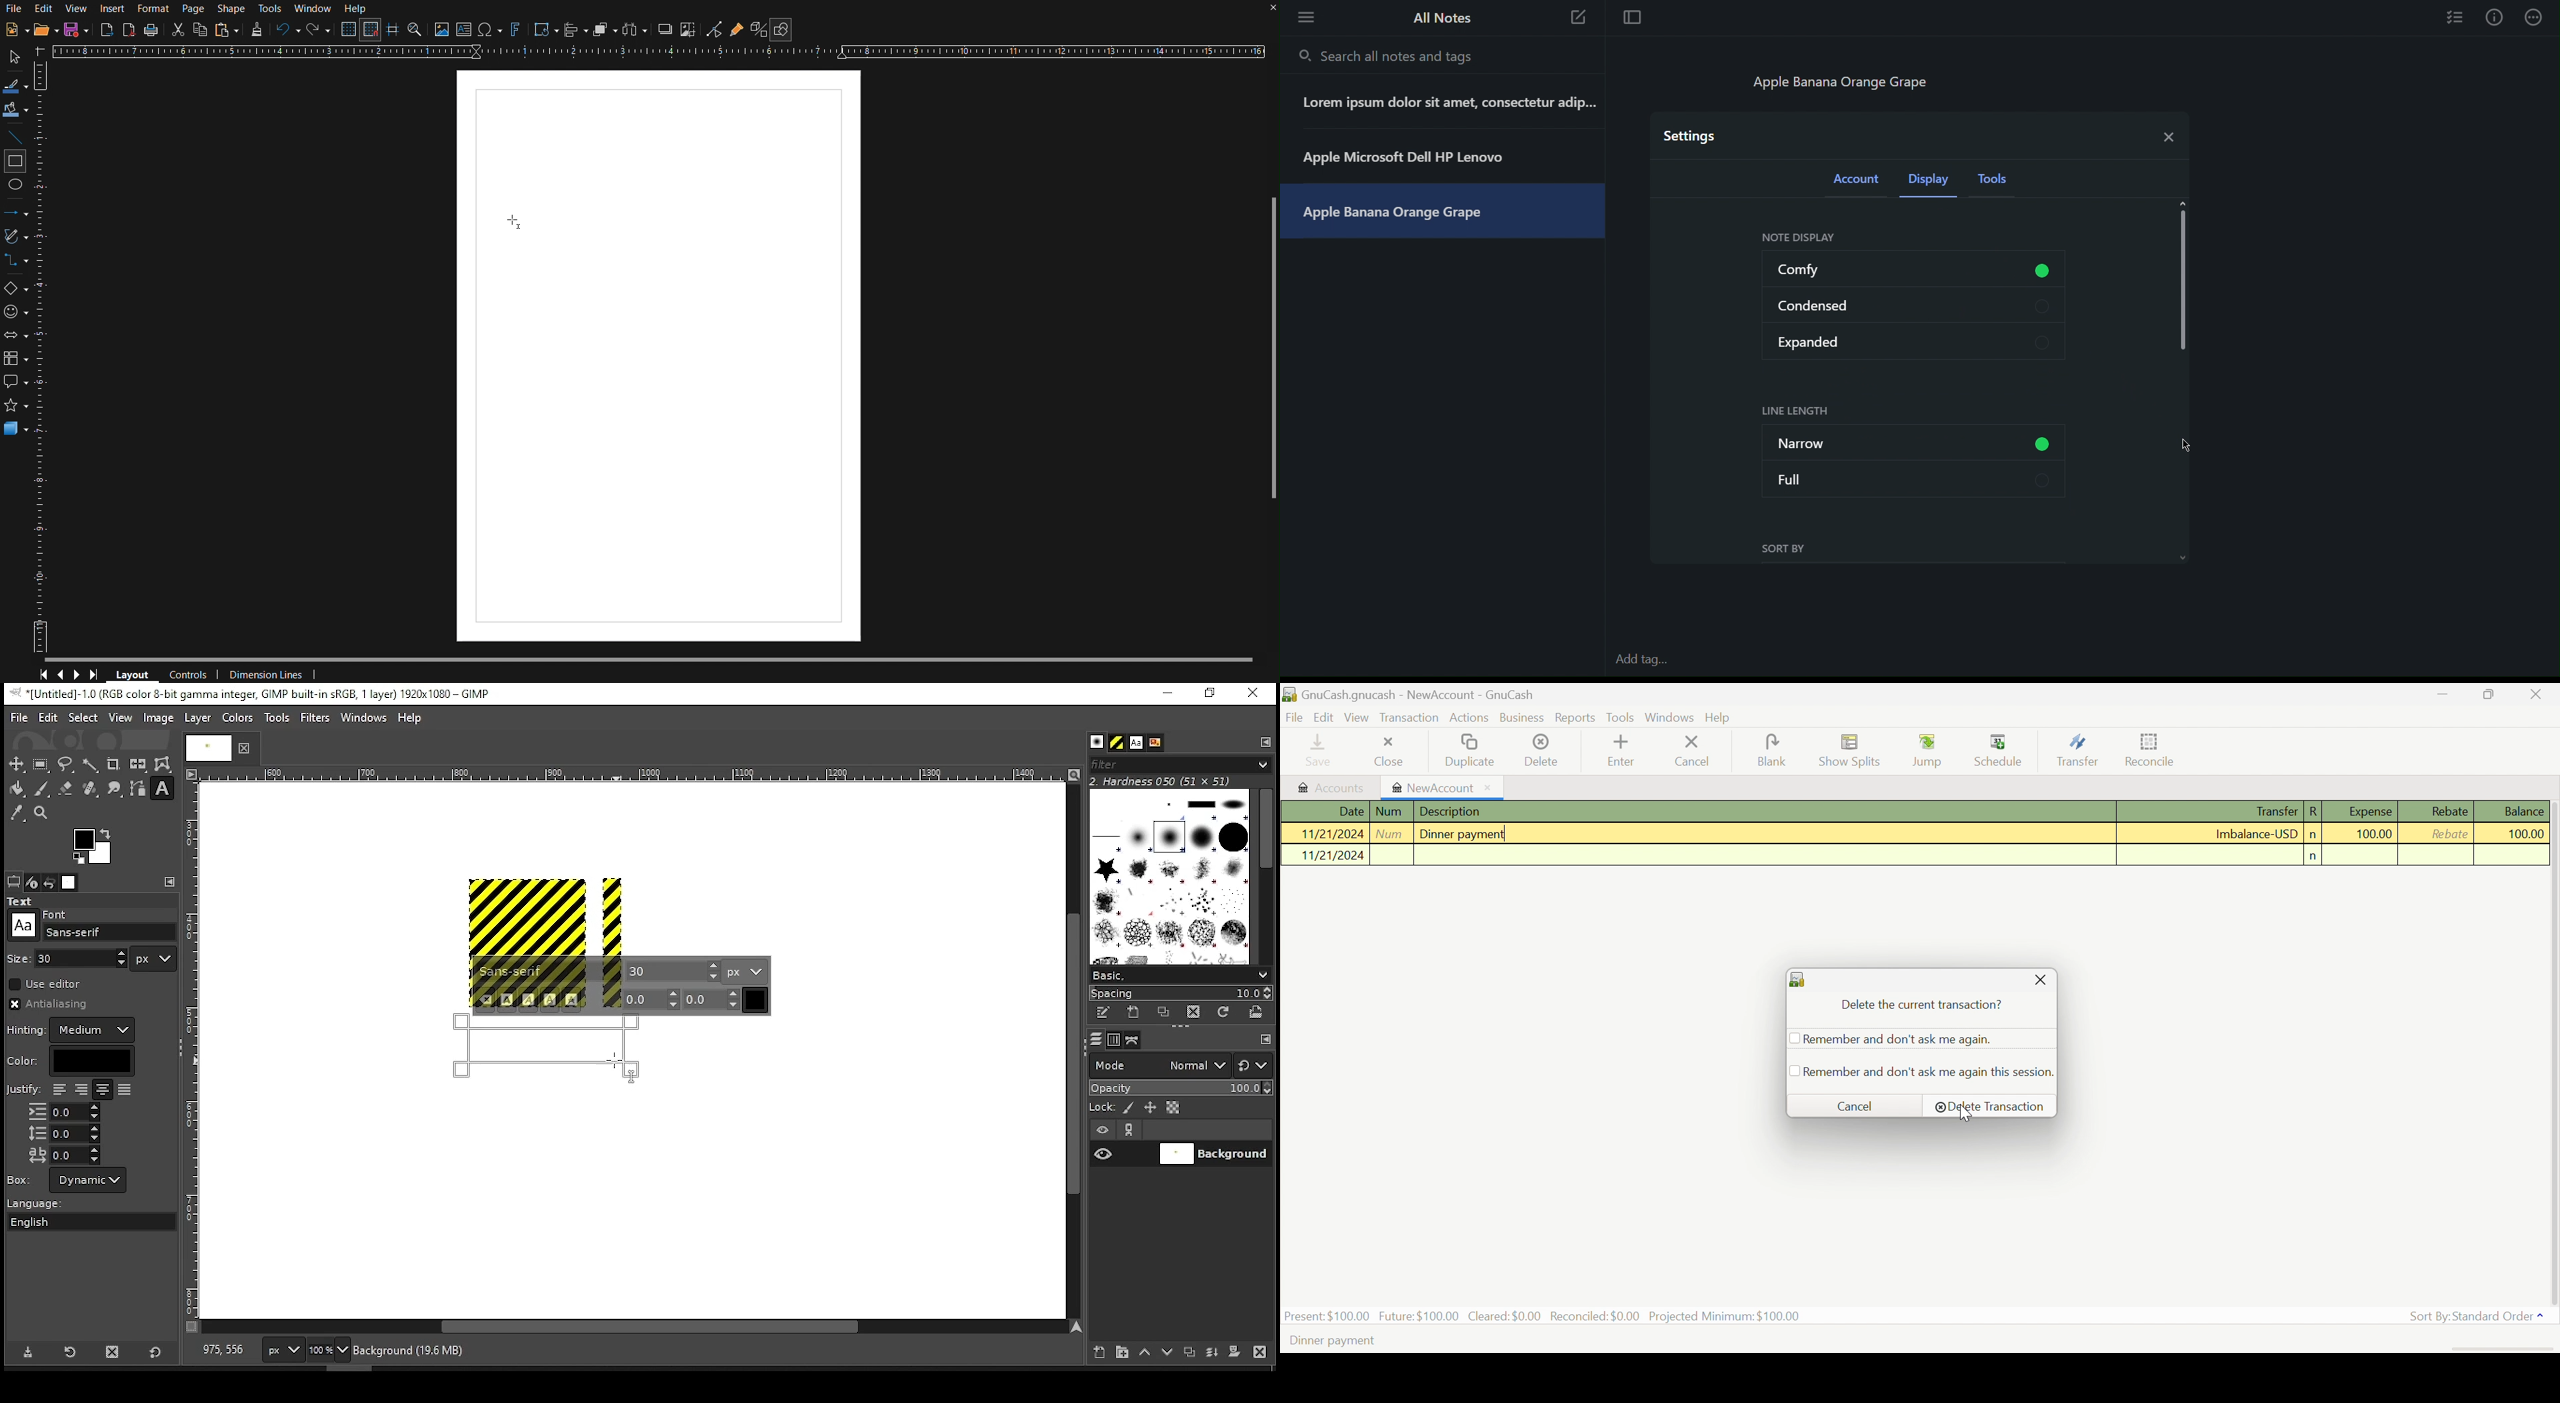 Image resolution: width=2576 pixels, height=1428 pixels. I want to click on File, so click(13, 10).